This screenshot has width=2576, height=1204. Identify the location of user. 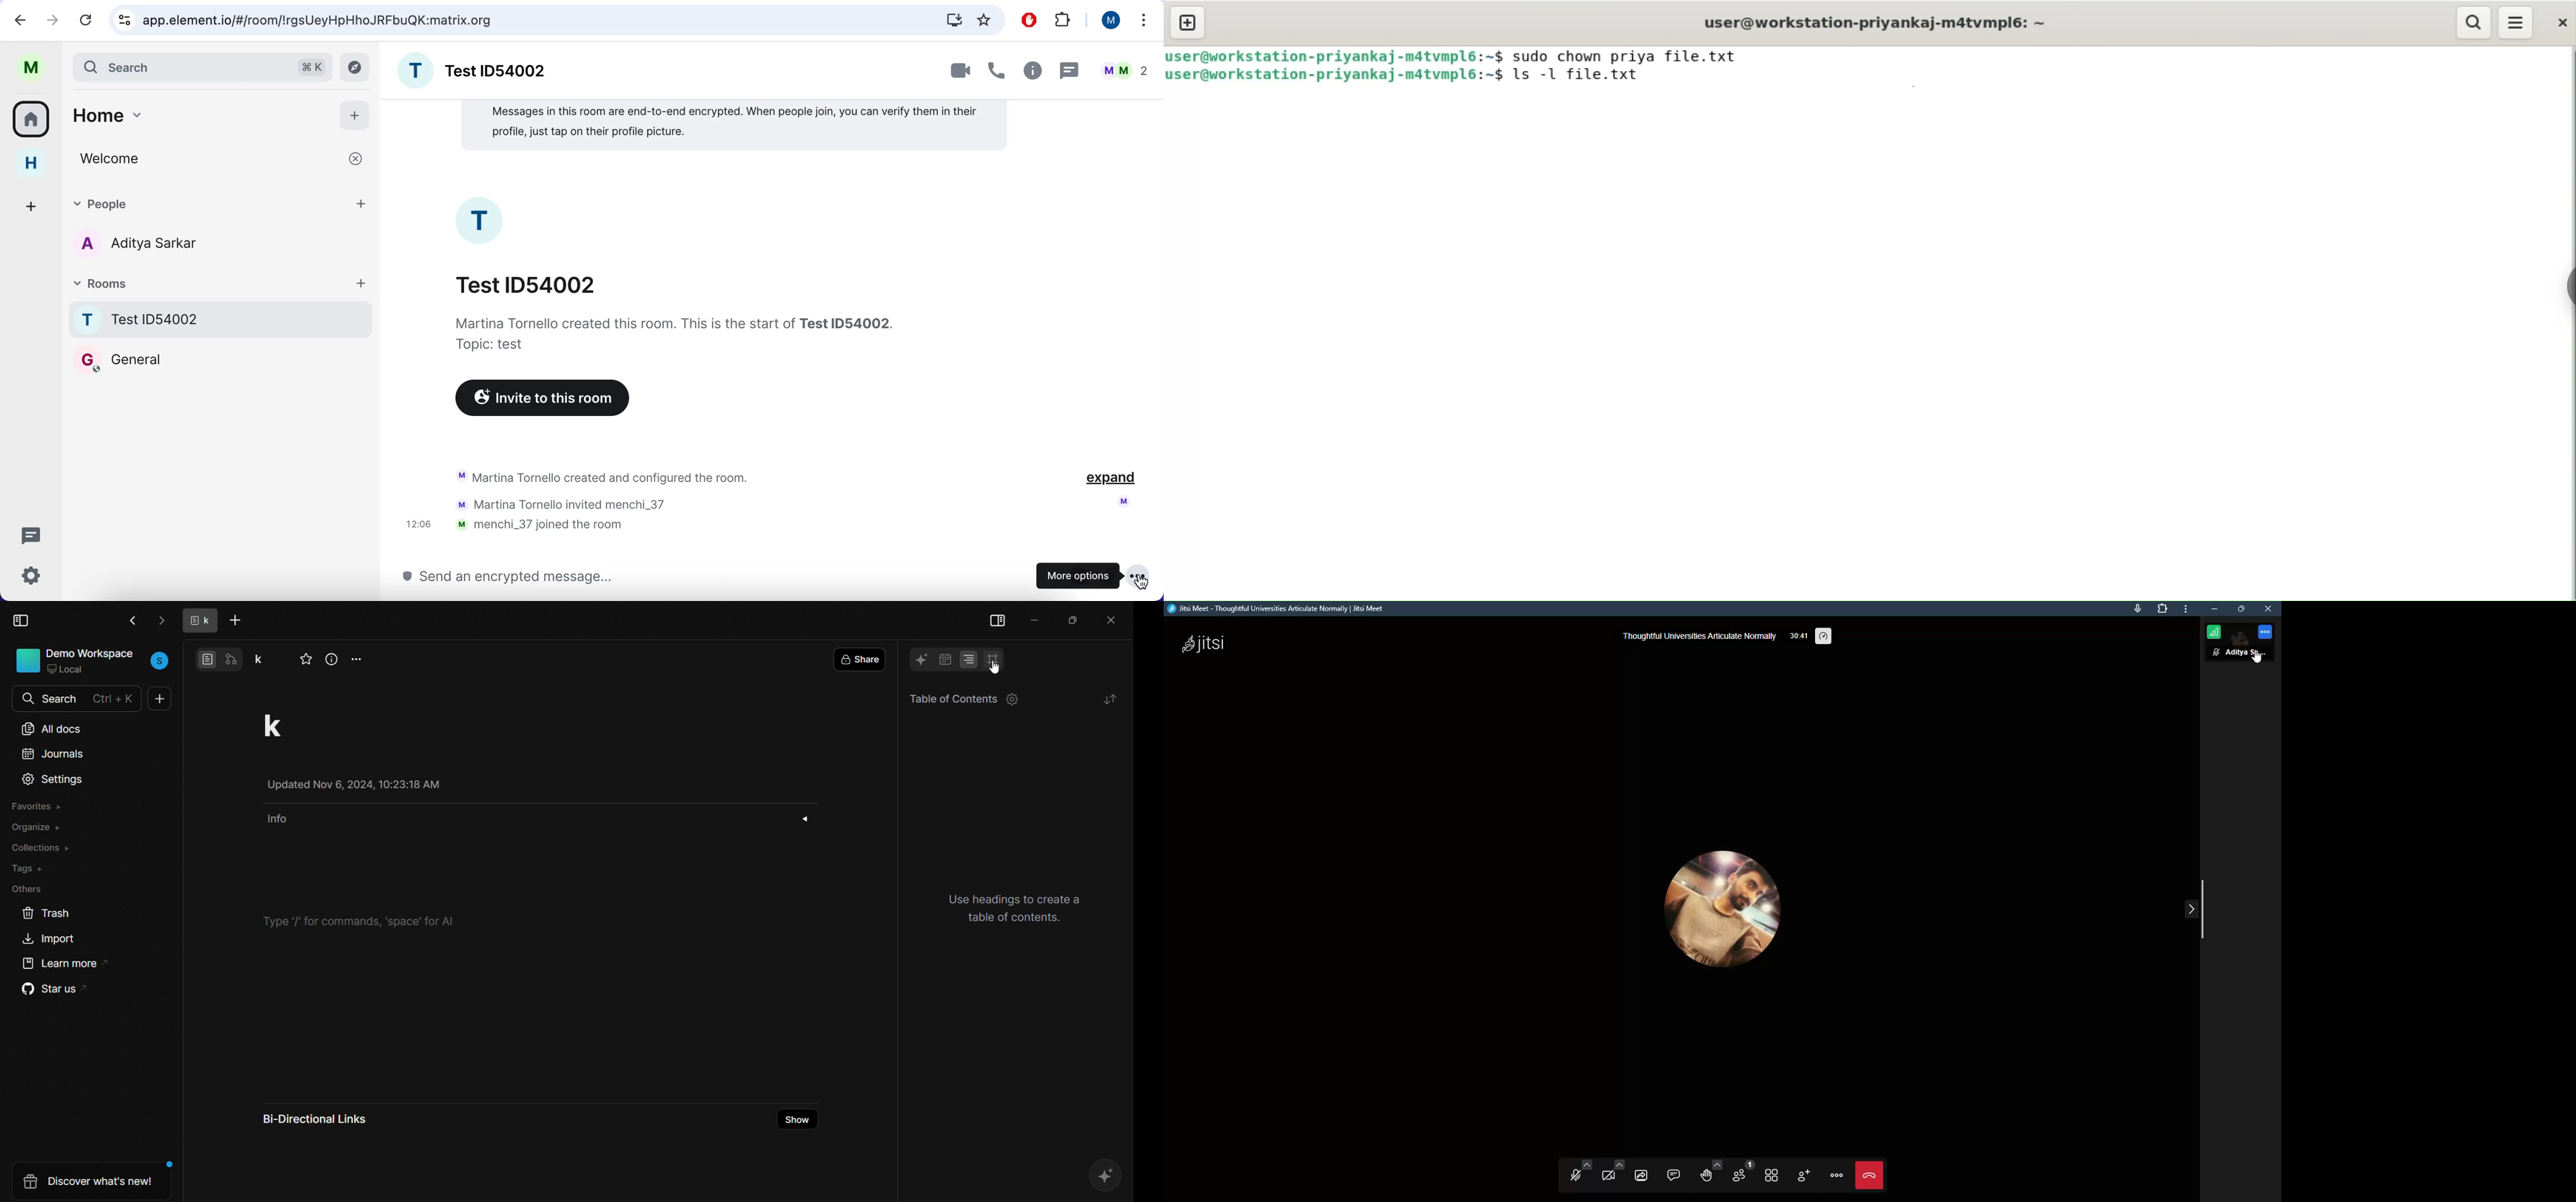
(30, 68).